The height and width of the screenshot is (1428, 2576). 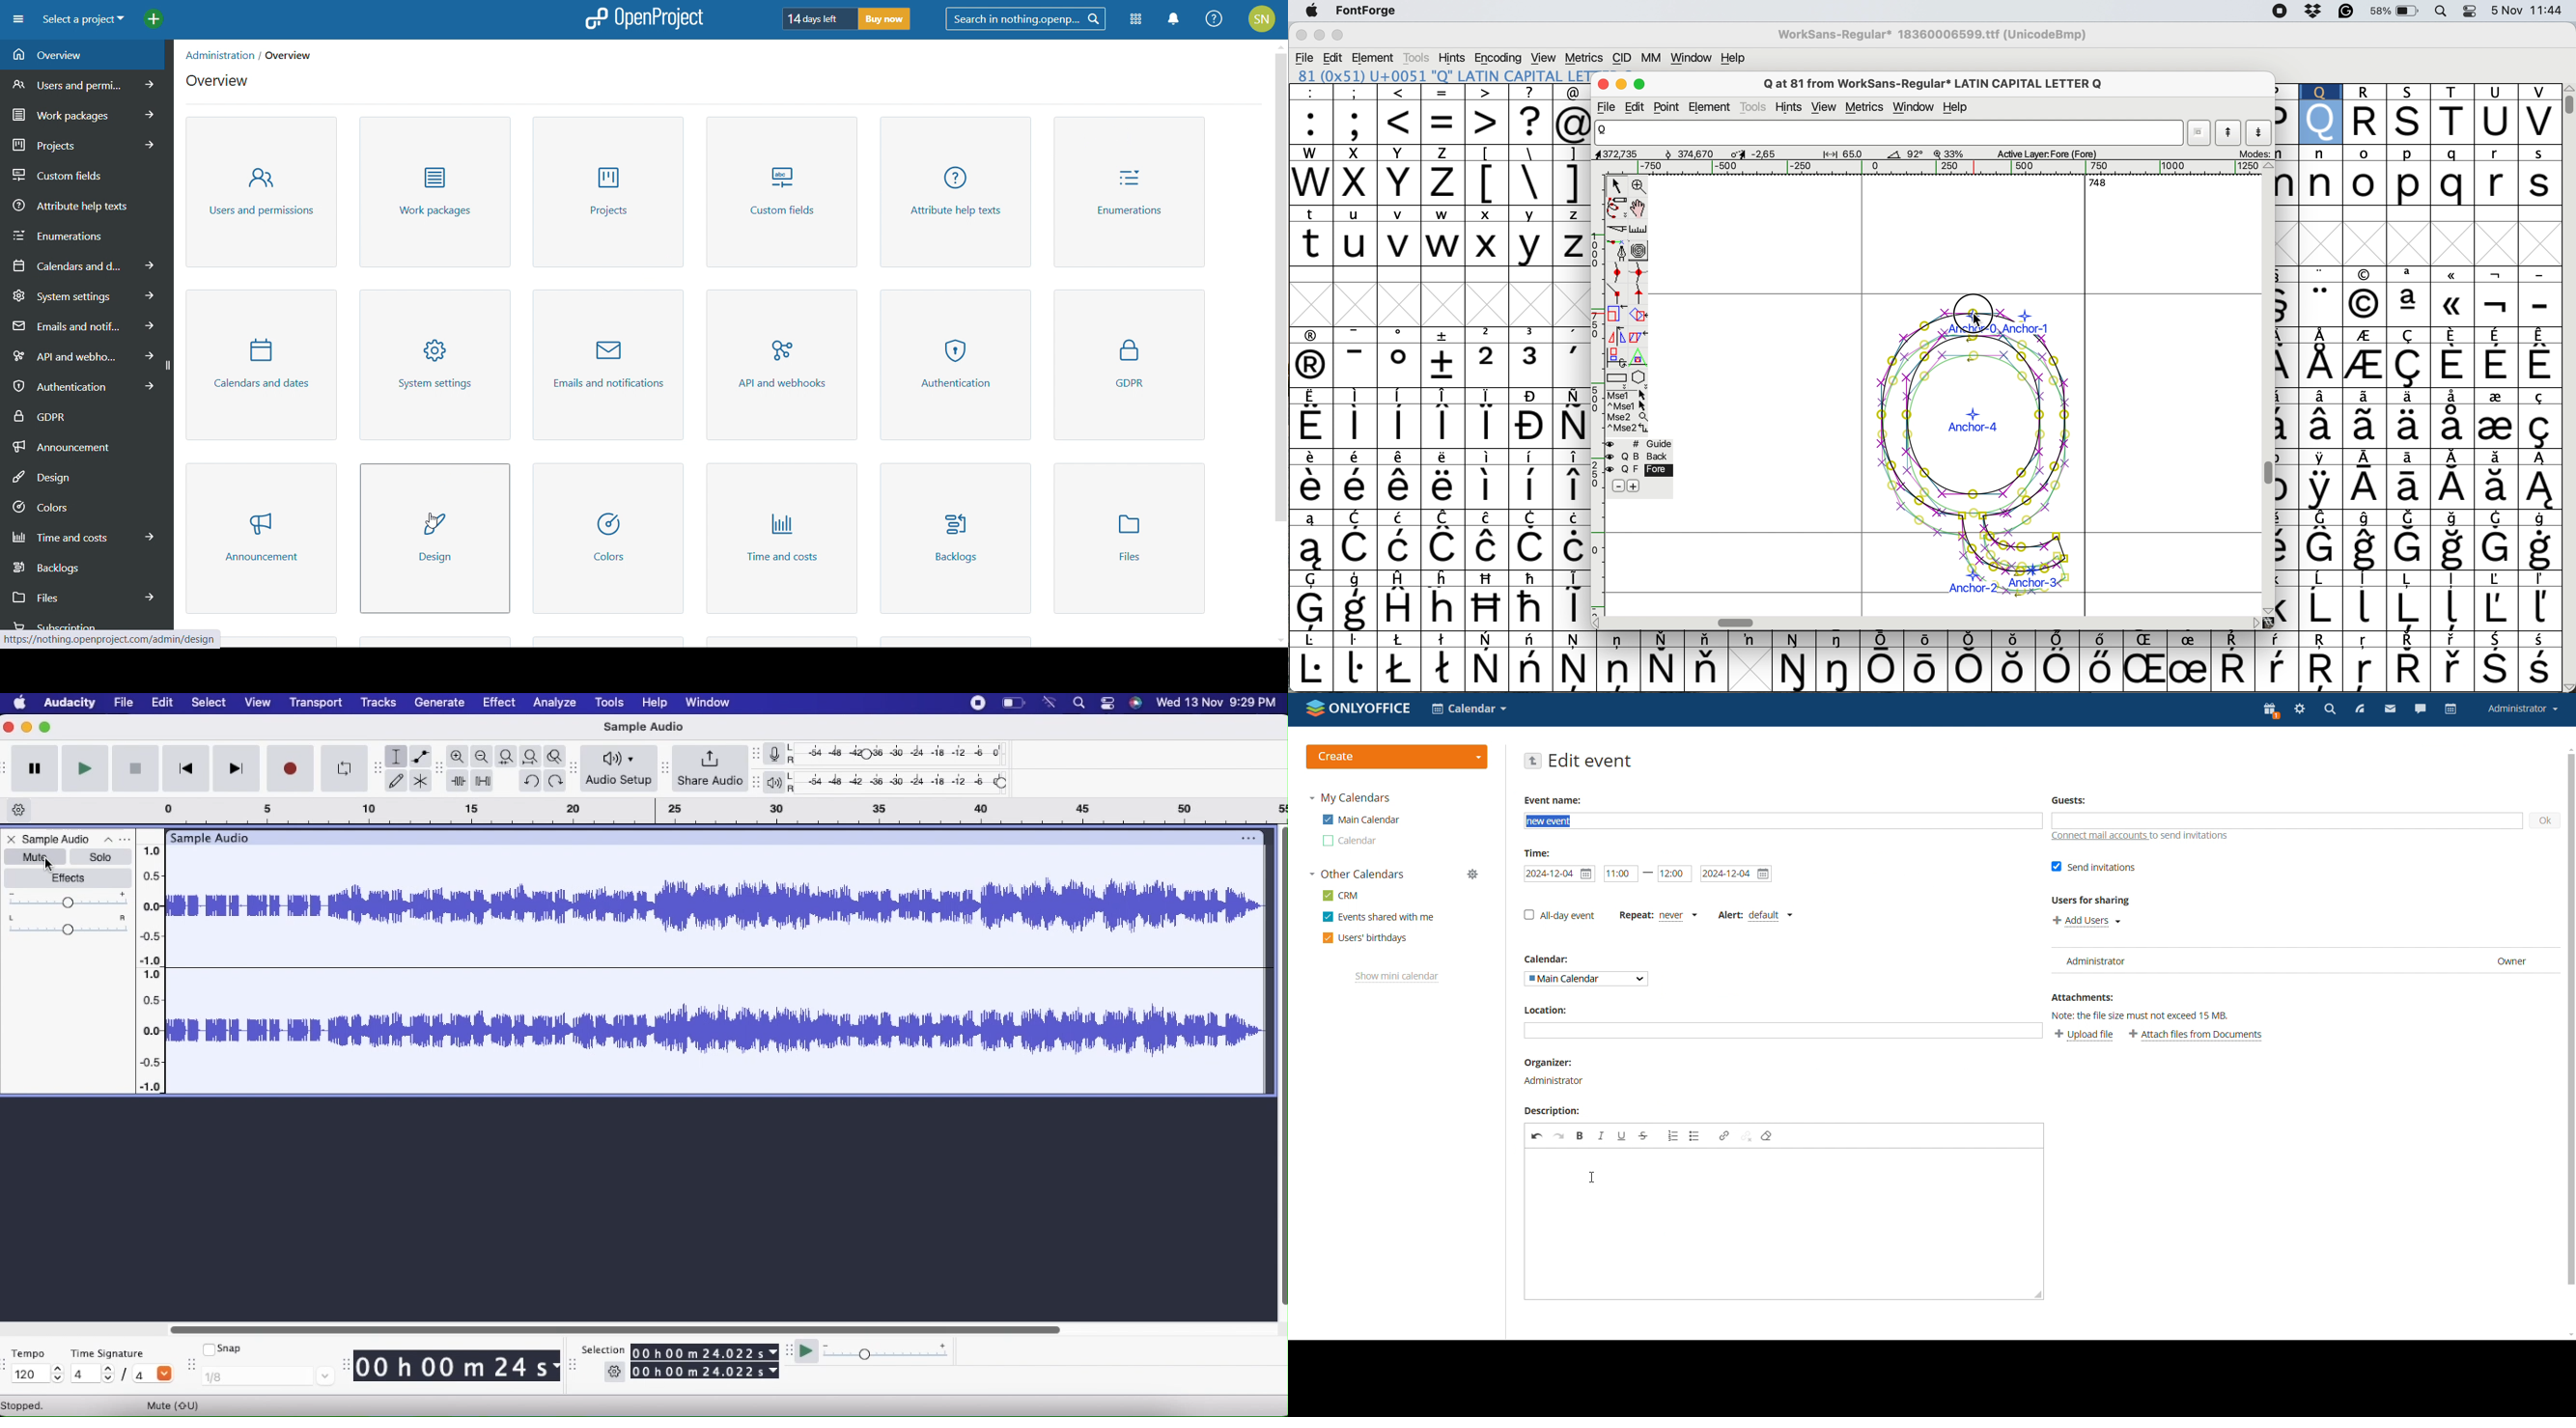 I want to click on control center, so click(x=2470, y=12).